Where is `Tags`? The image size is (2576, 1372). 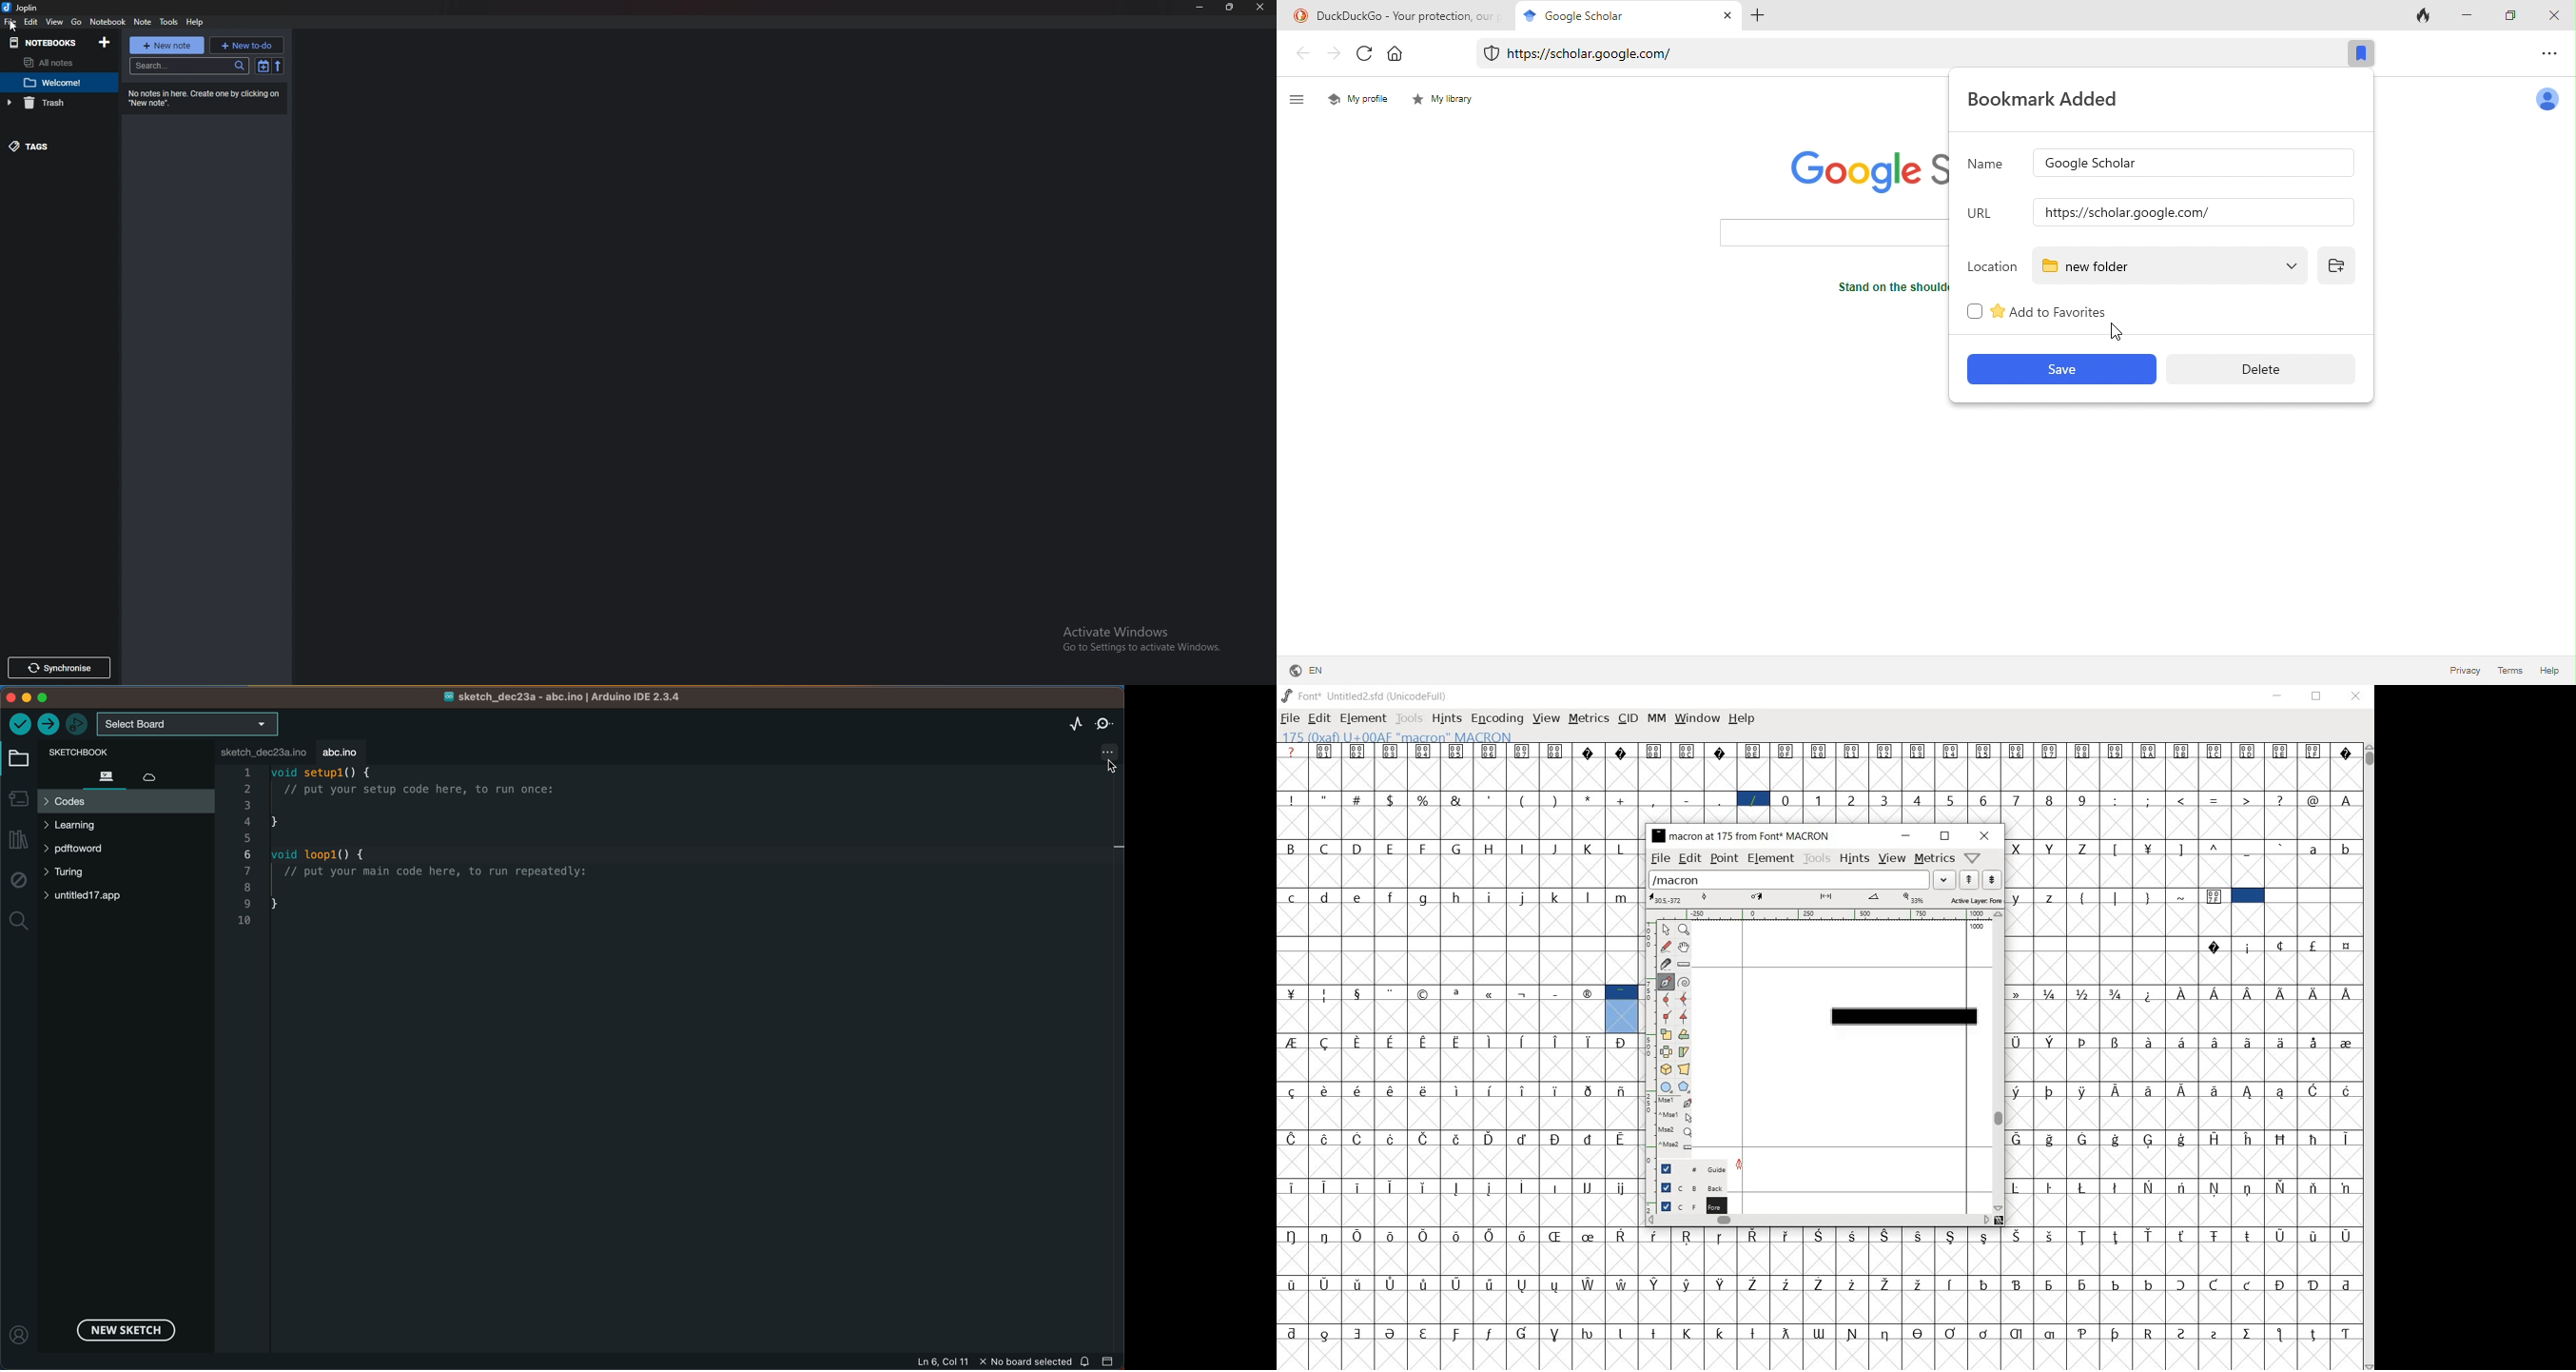 Tags is located at coordinates (48, 146).